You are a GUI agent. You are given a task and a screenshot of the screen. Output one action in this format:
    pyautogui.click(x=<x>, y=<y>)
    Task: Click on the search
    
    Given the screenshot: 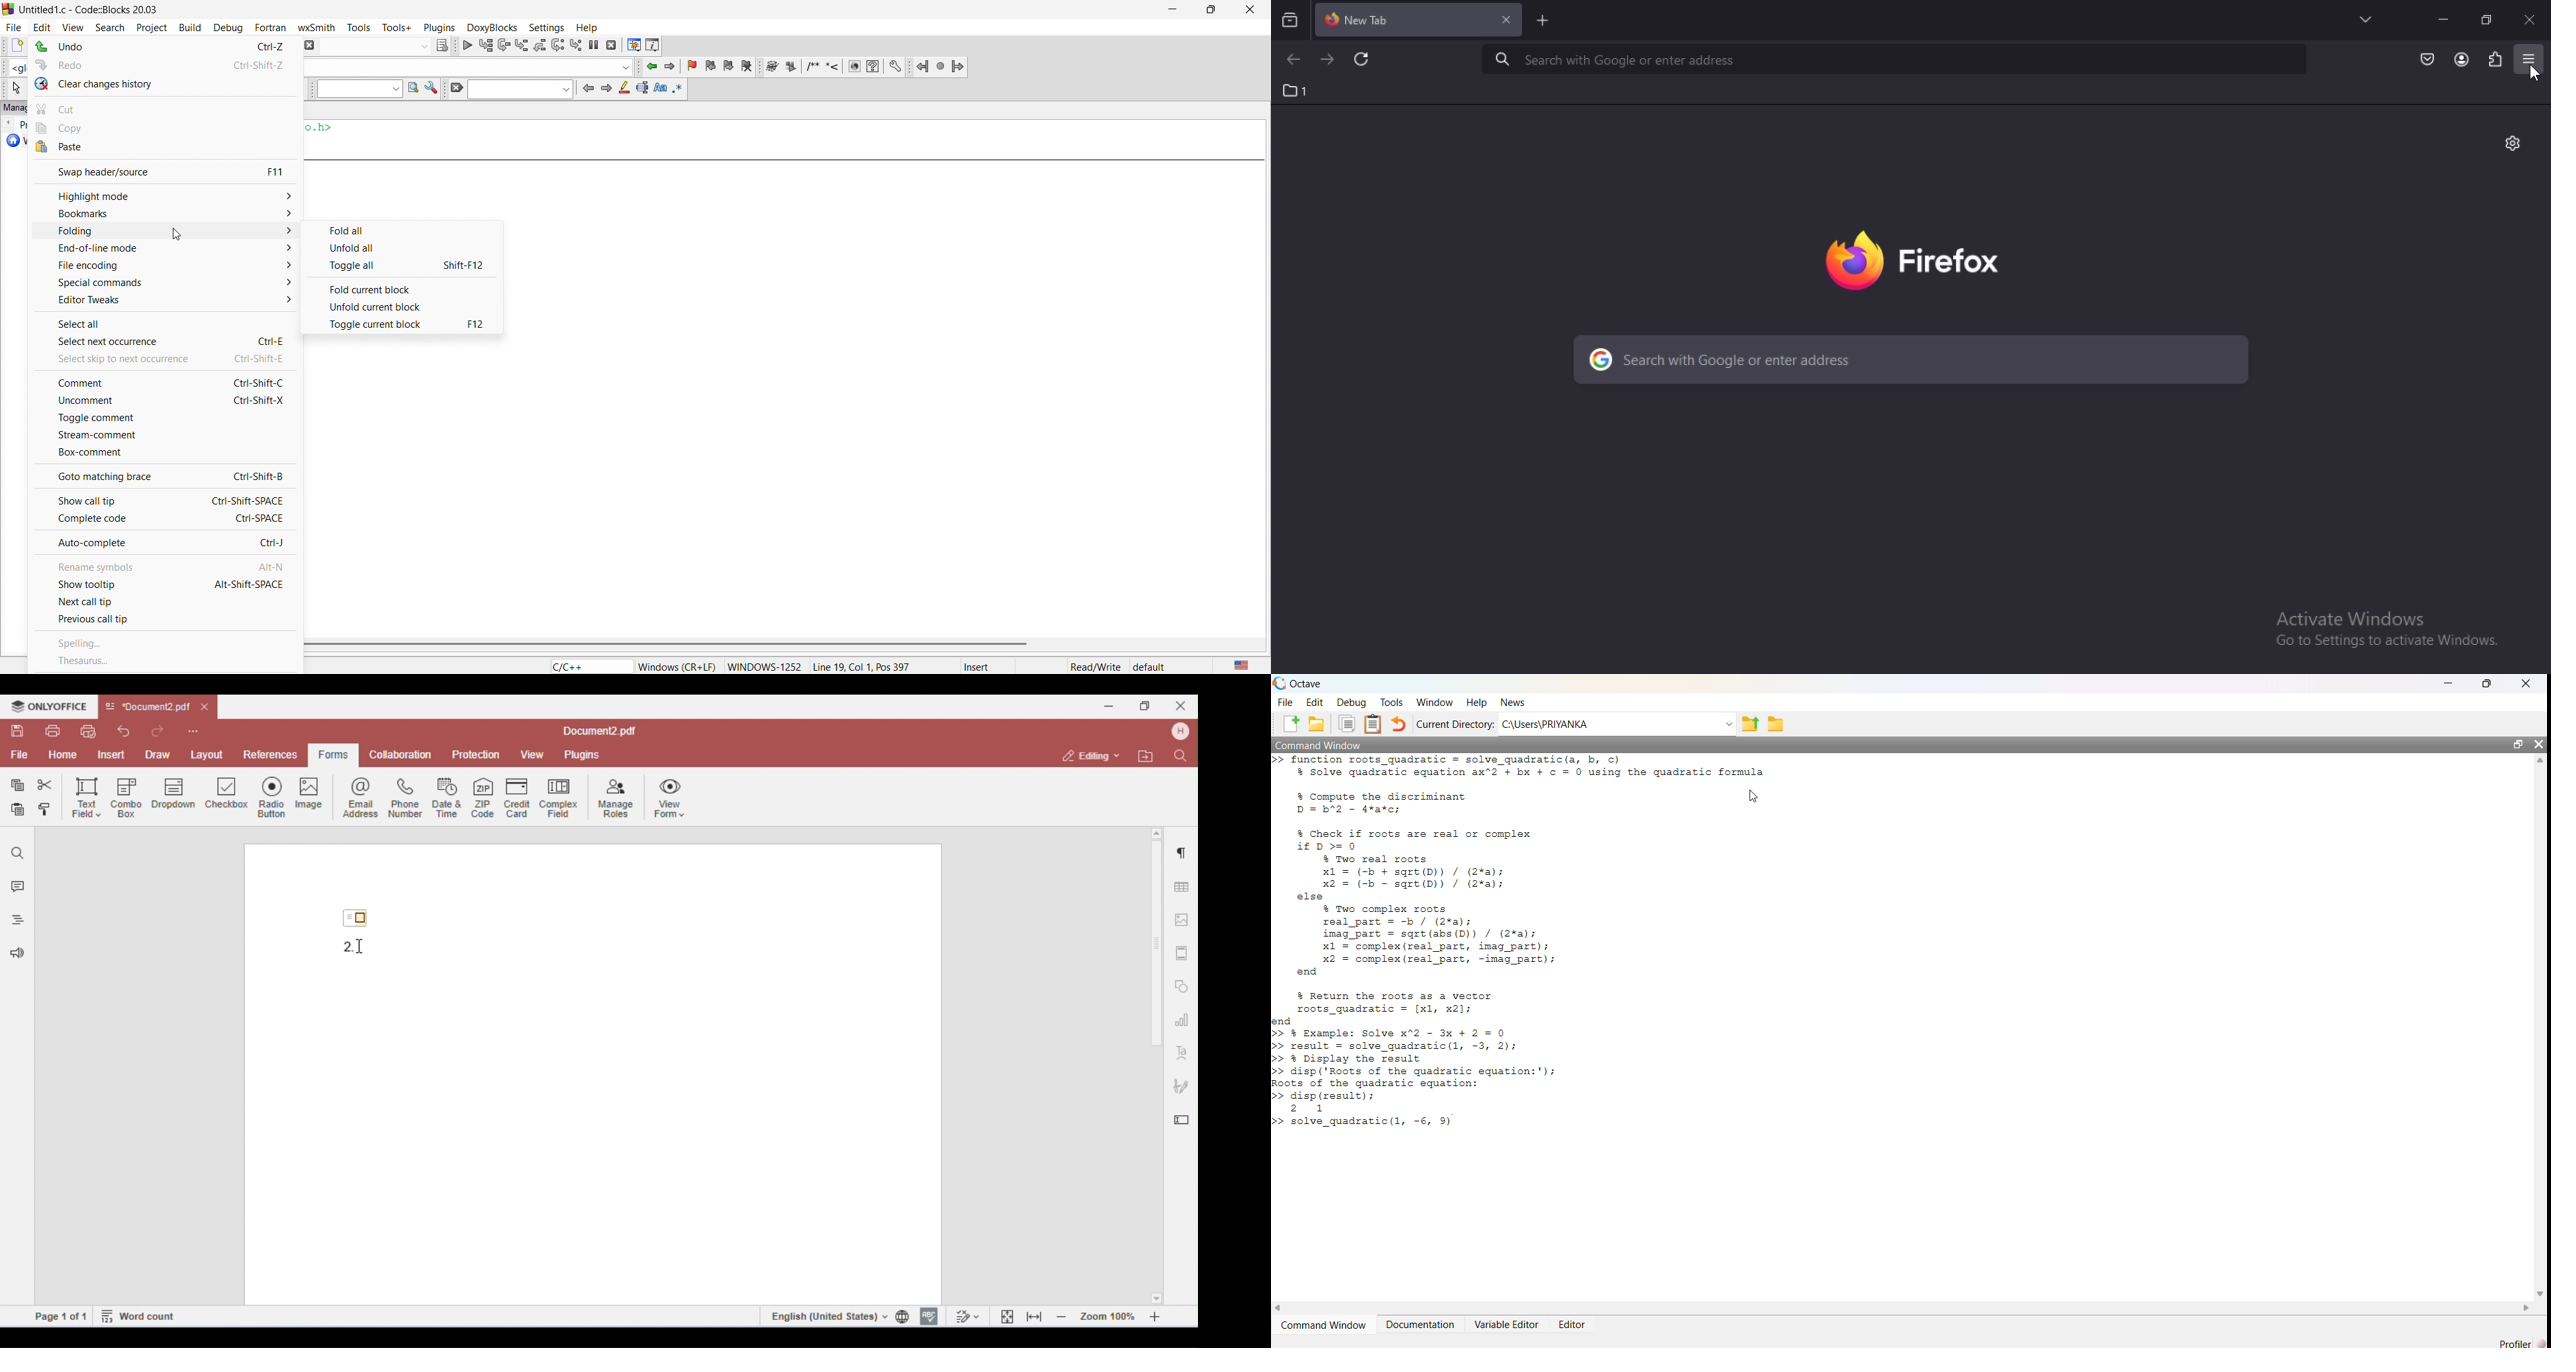 What is the action you would take?
    pyautogui.click(x=105, y=26)
    